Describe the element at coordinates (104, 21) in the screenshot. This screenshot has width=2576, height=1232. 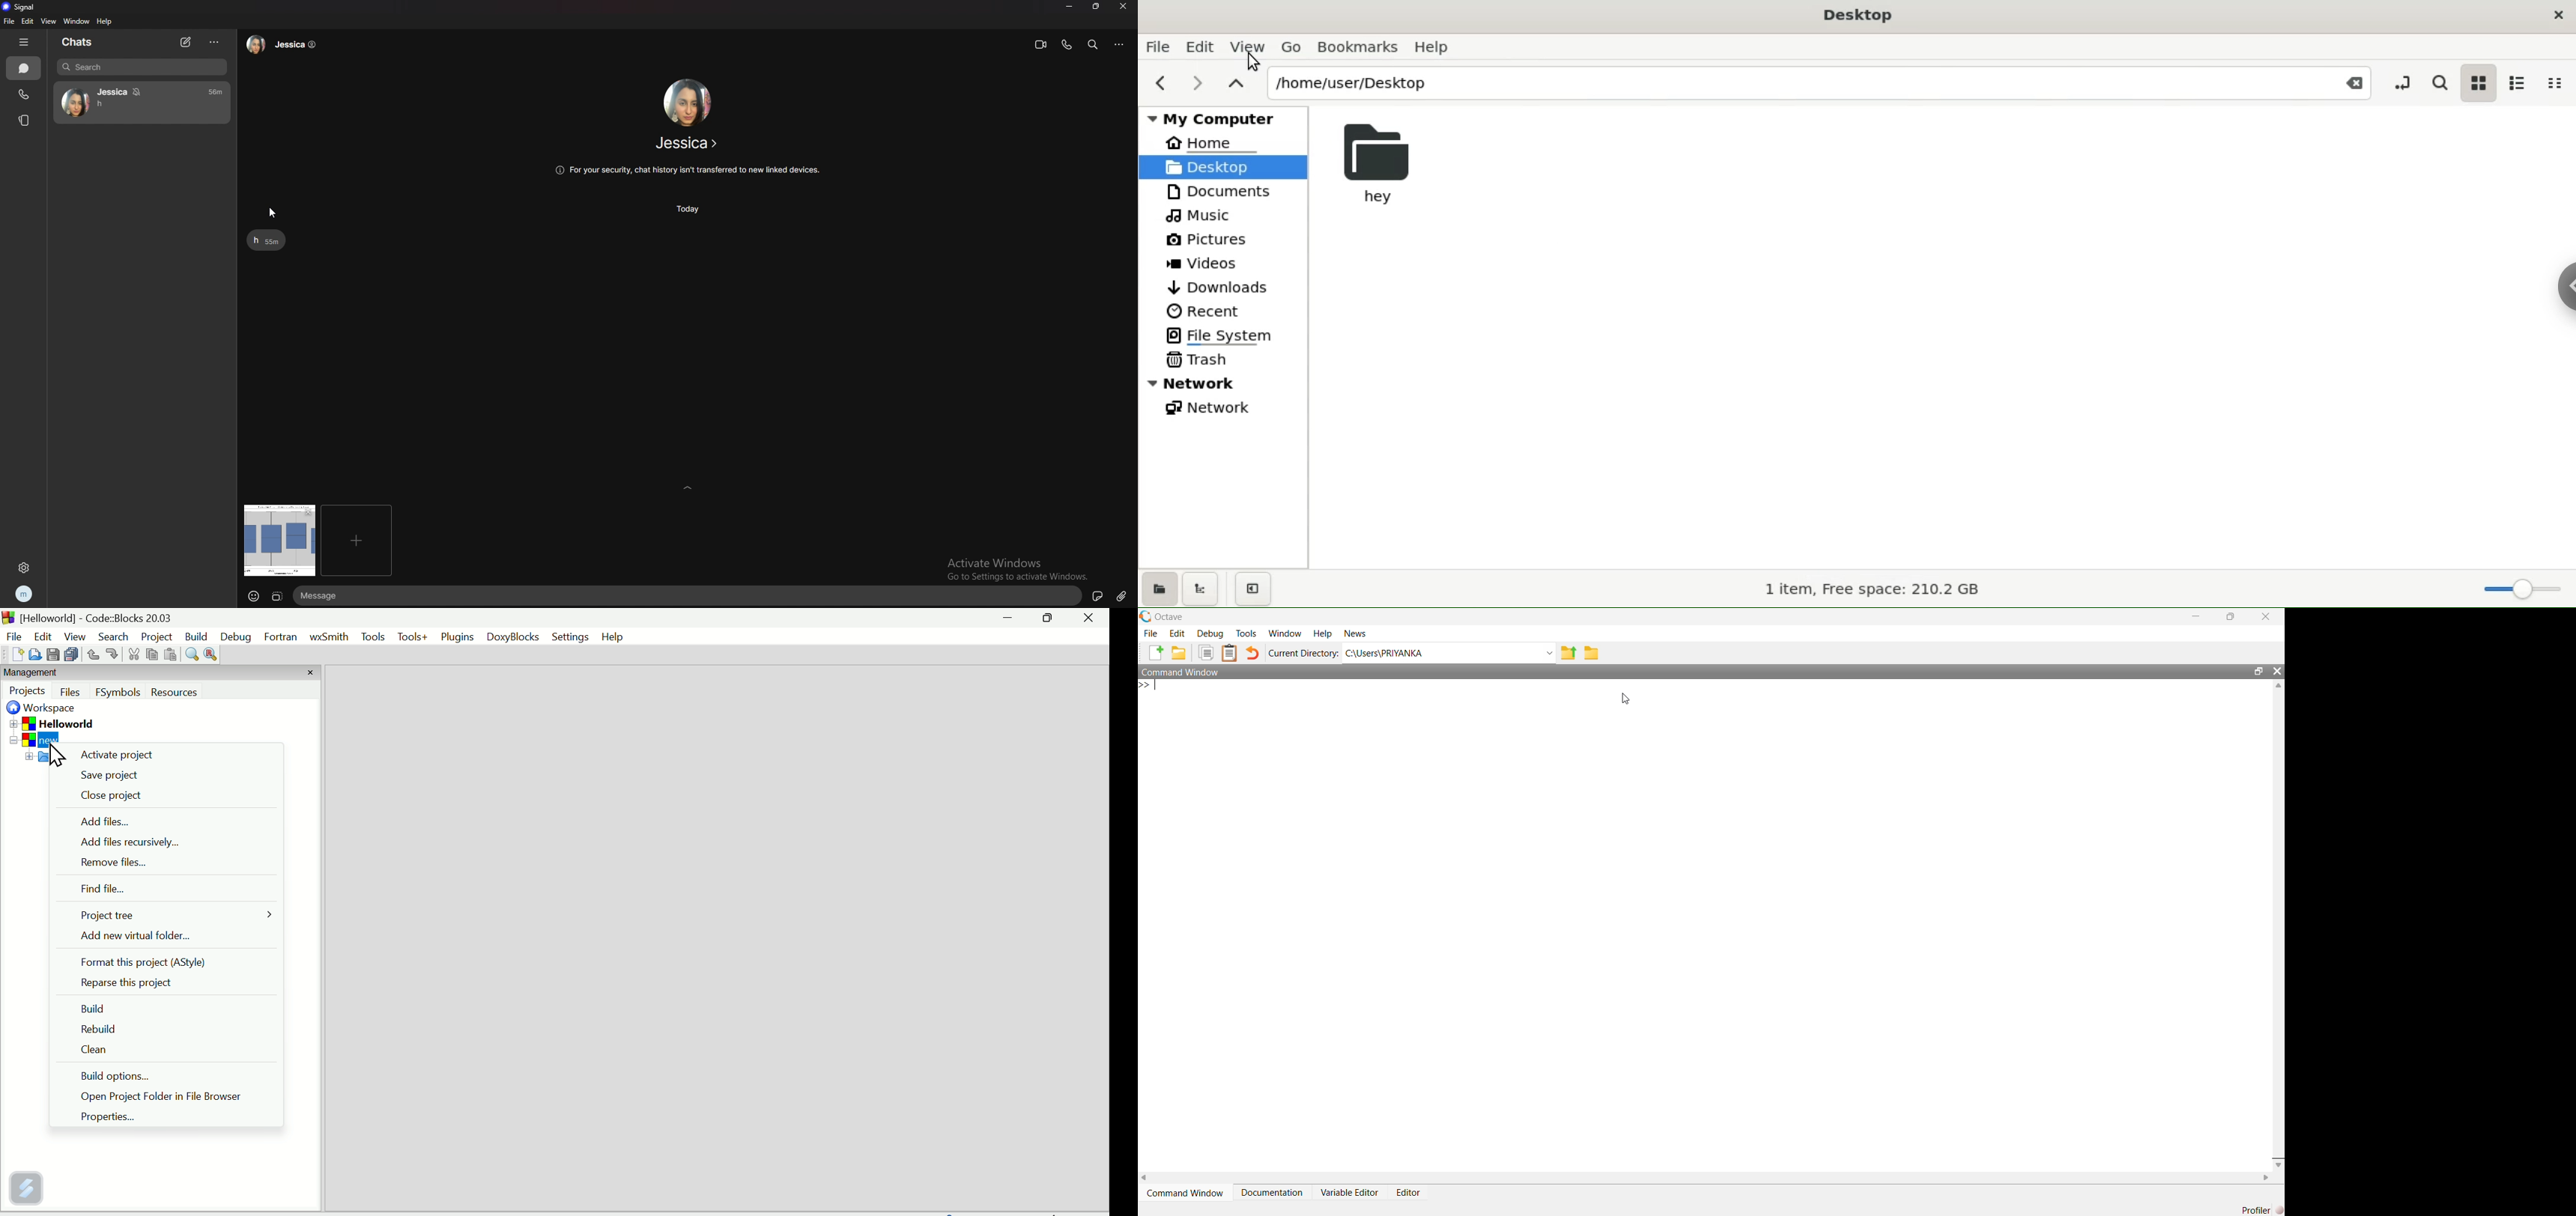
I see `help` at that location.